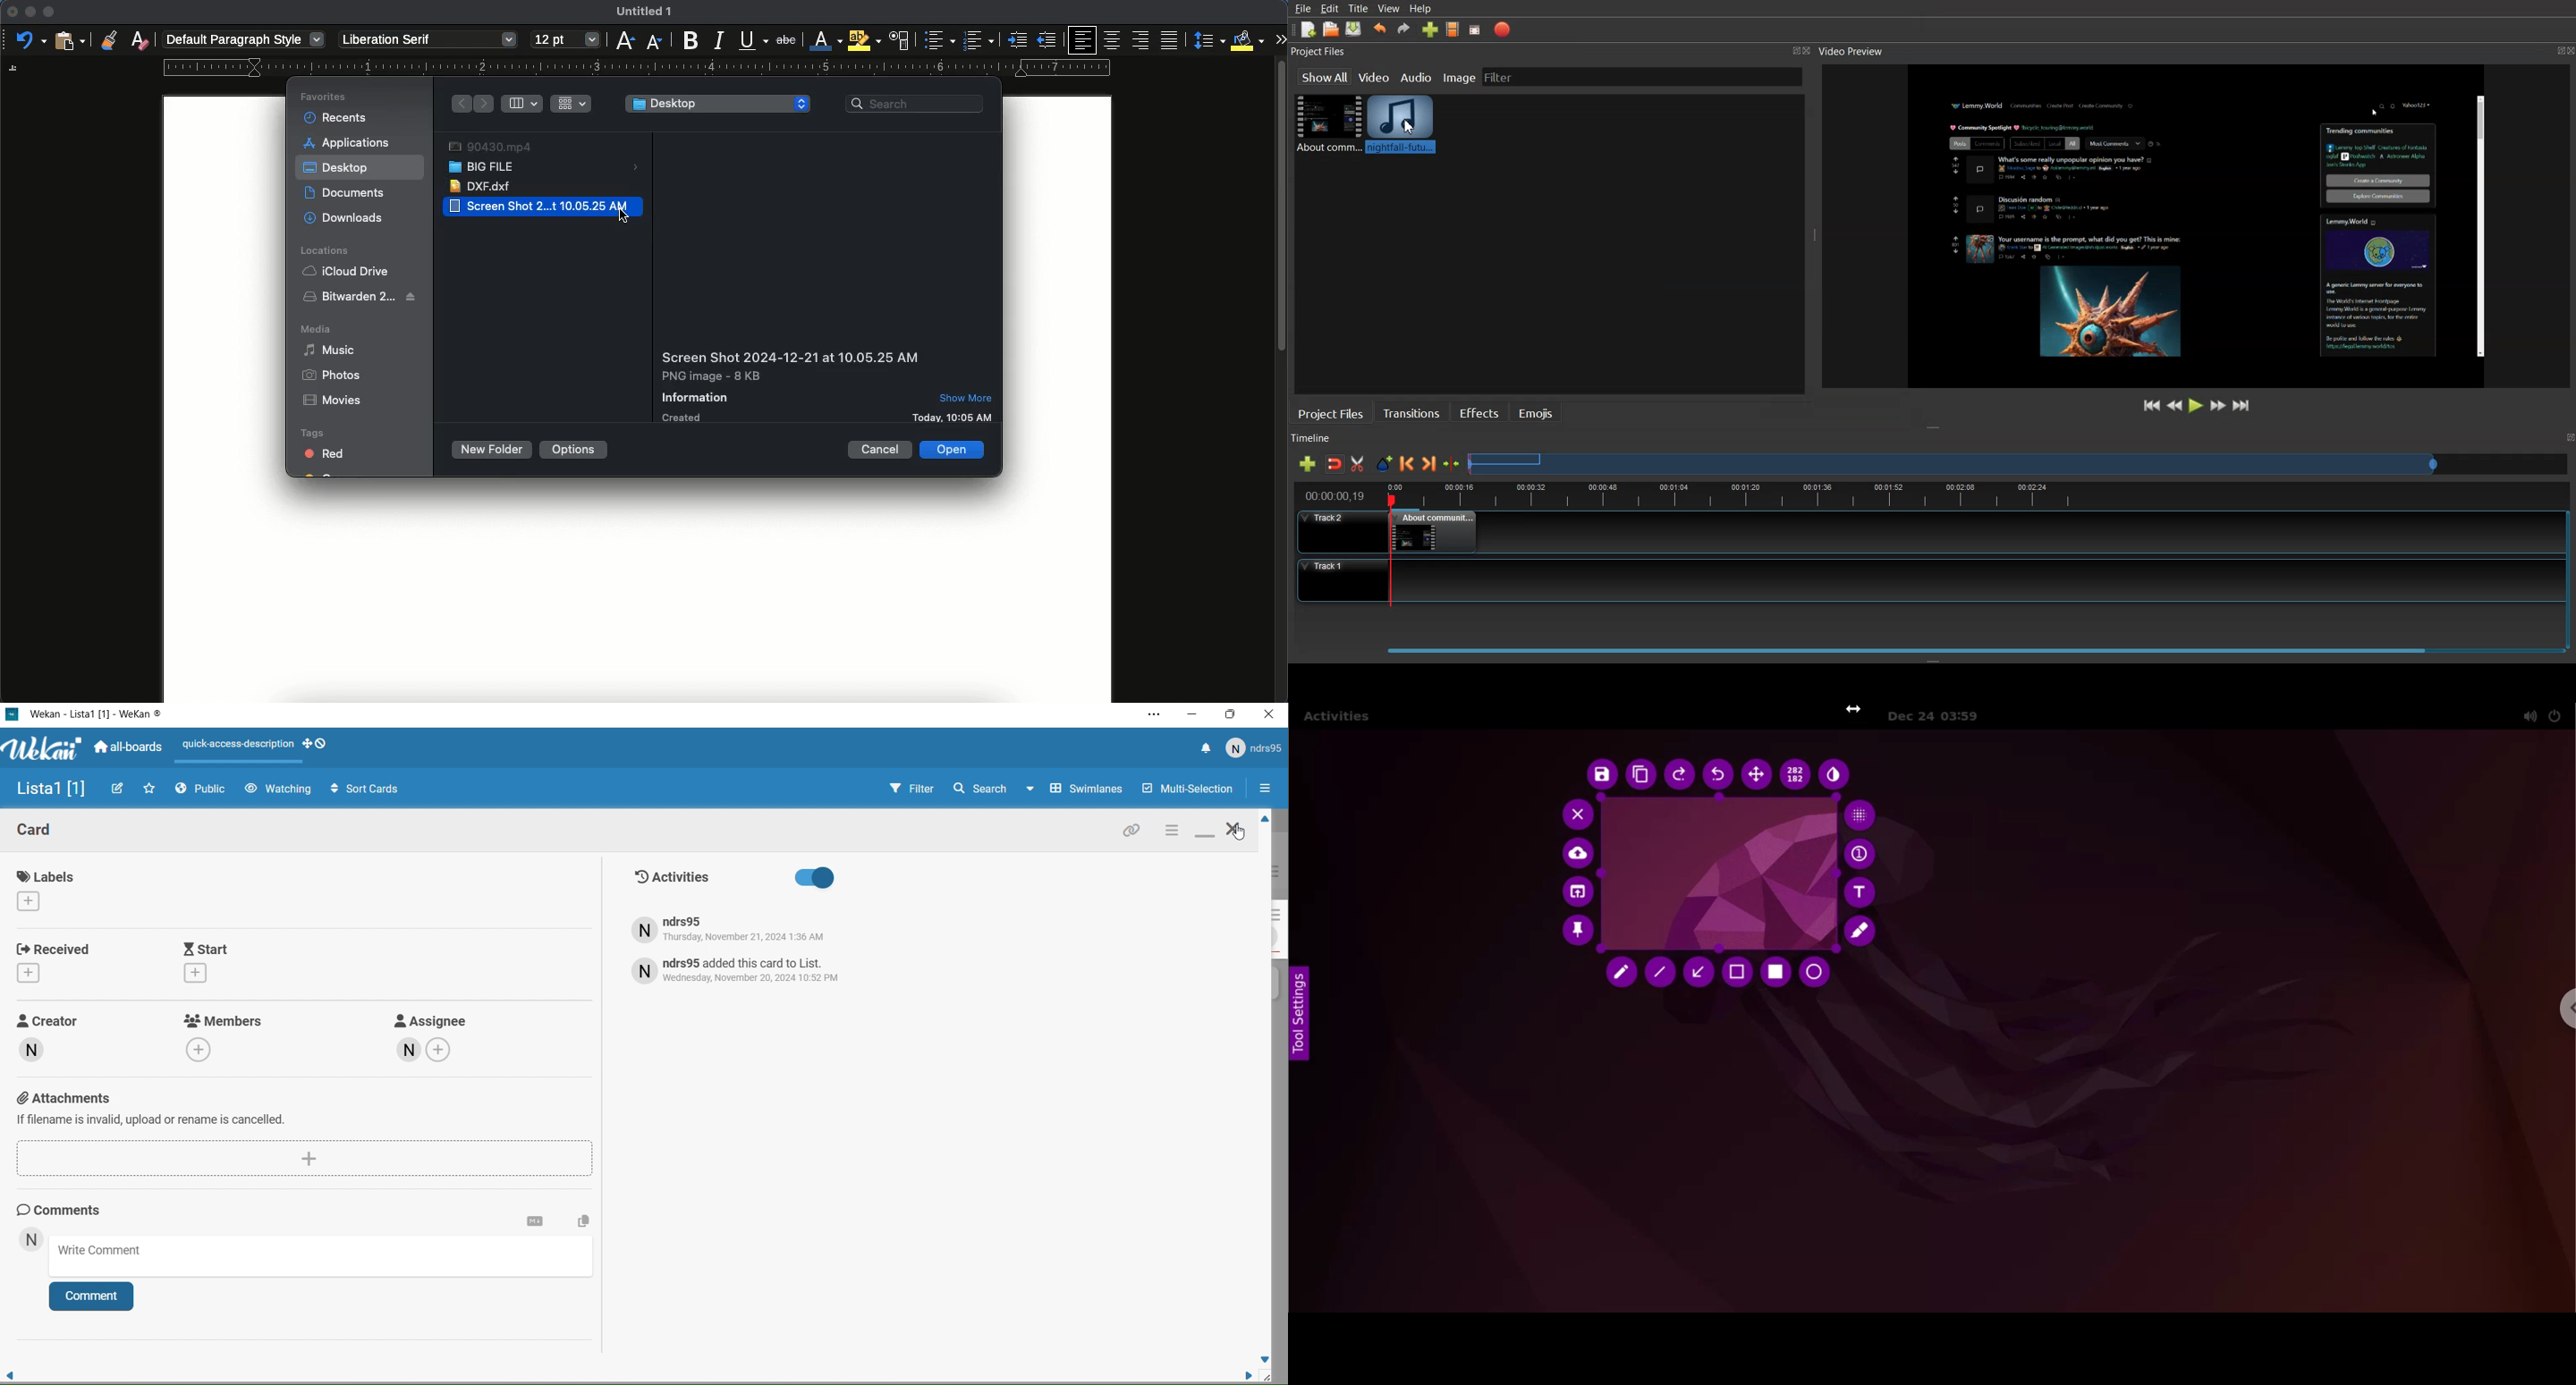 The image size is (2576, 1400). Describe the element at coordinates (1269, 716) in the screenshot. I see `Close` at that location.